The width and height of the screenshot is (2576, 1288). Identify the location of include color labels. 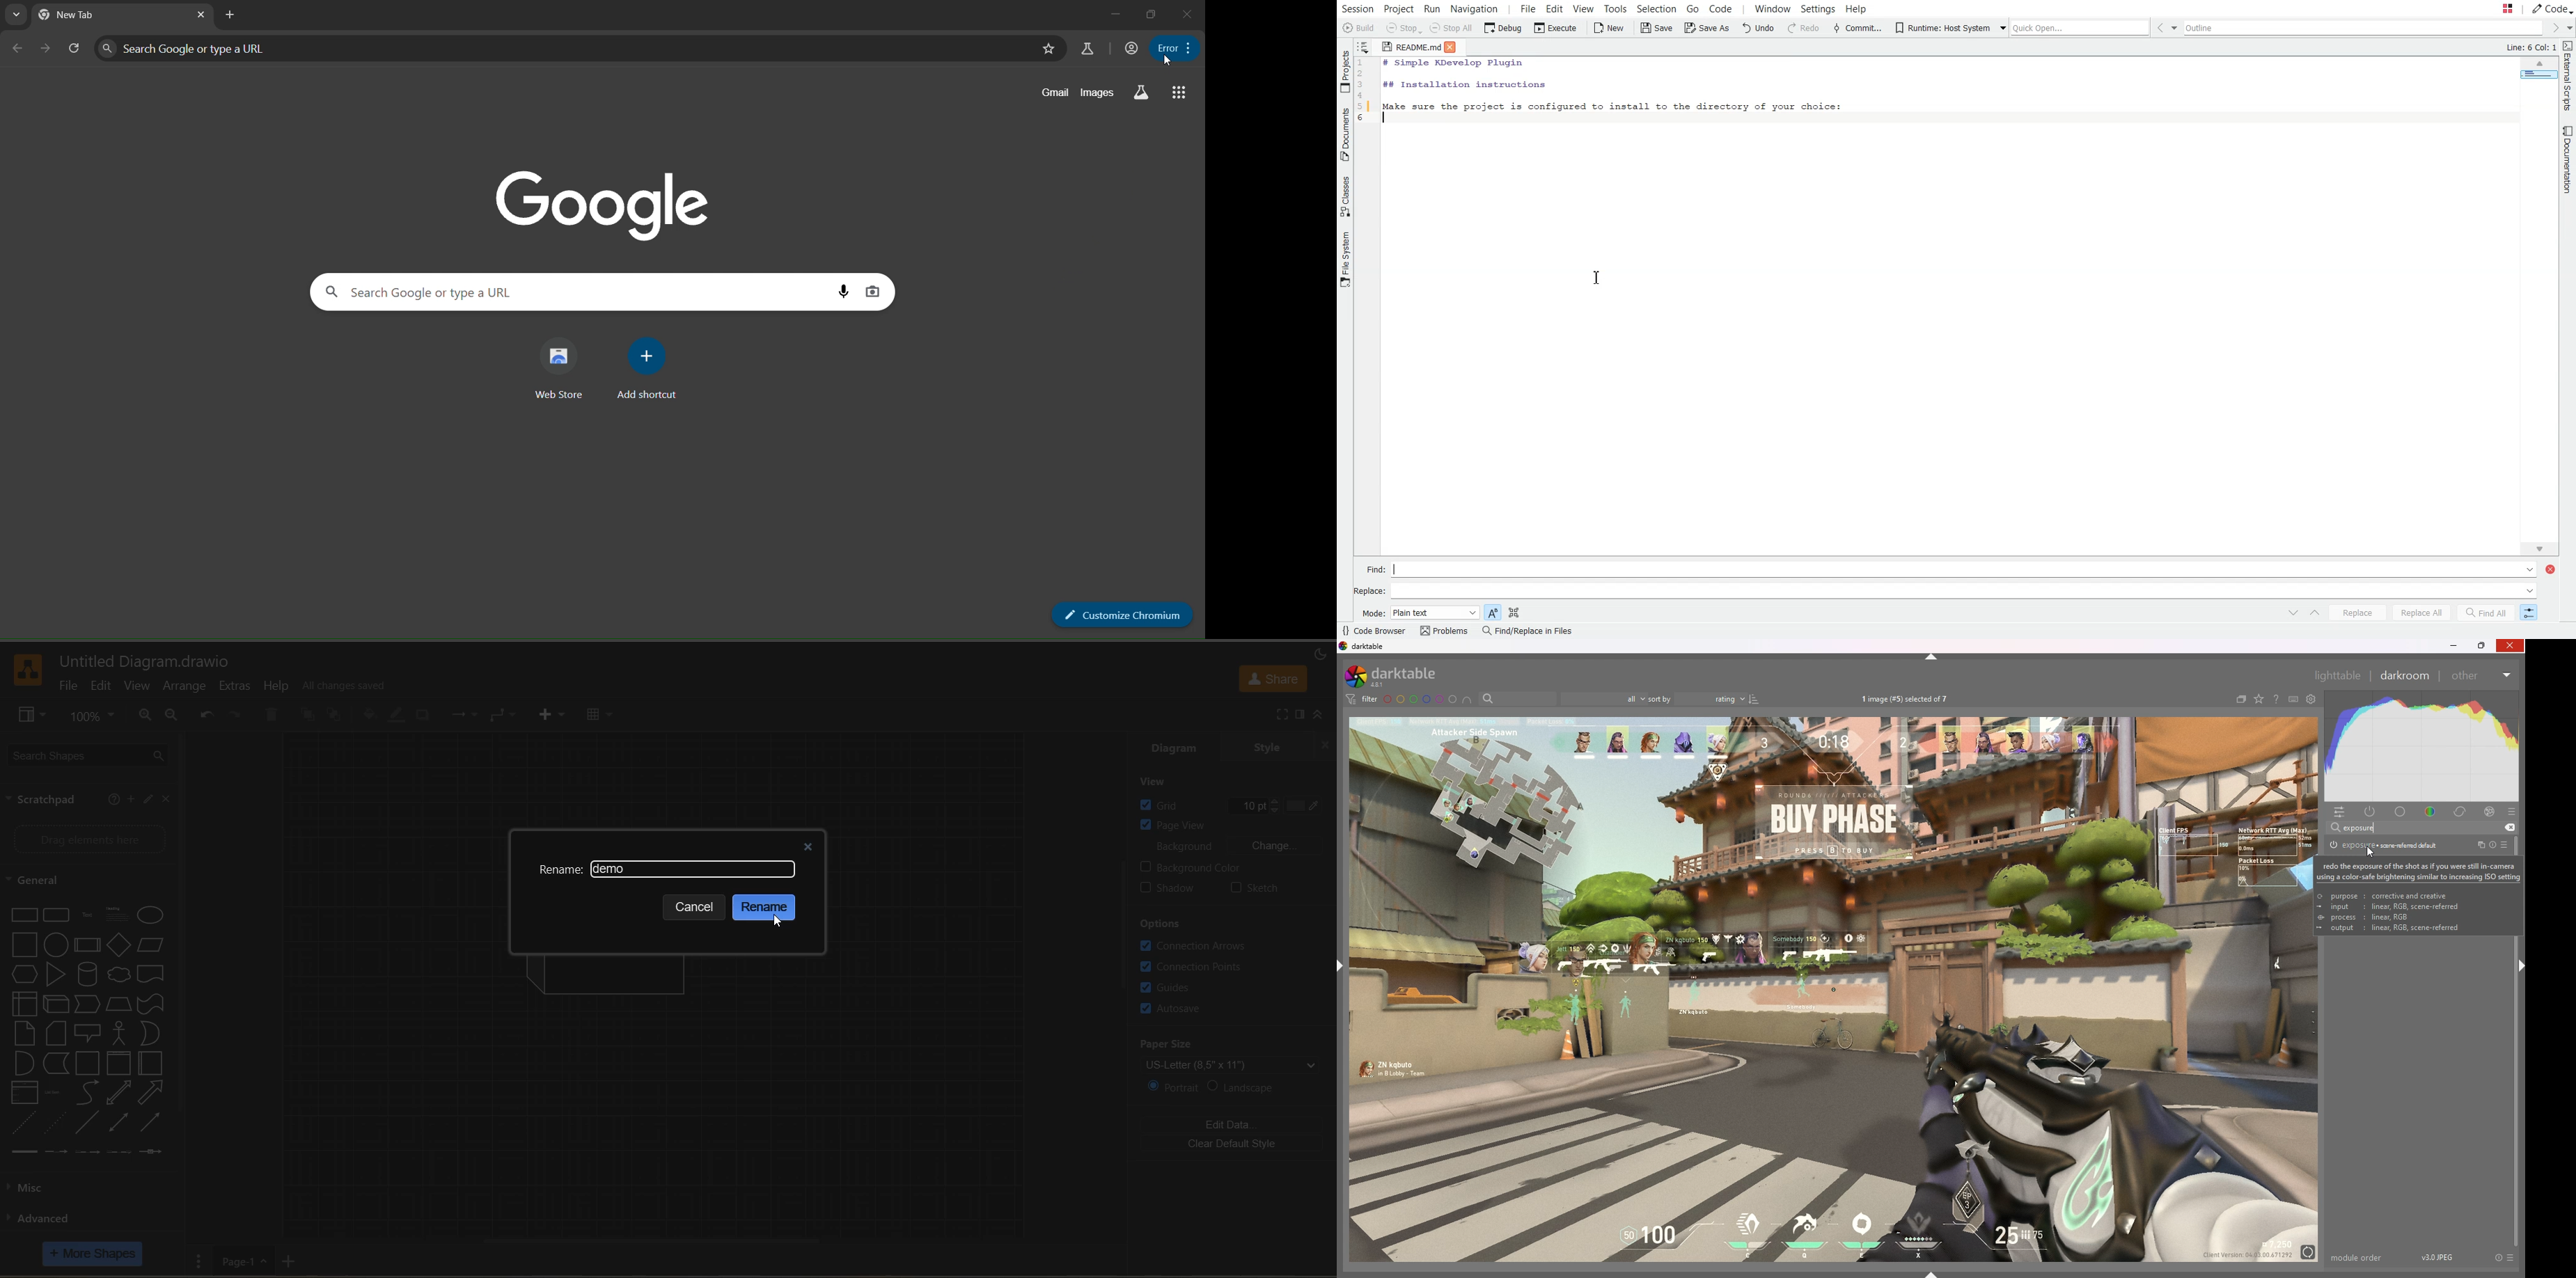
(1469, 700).